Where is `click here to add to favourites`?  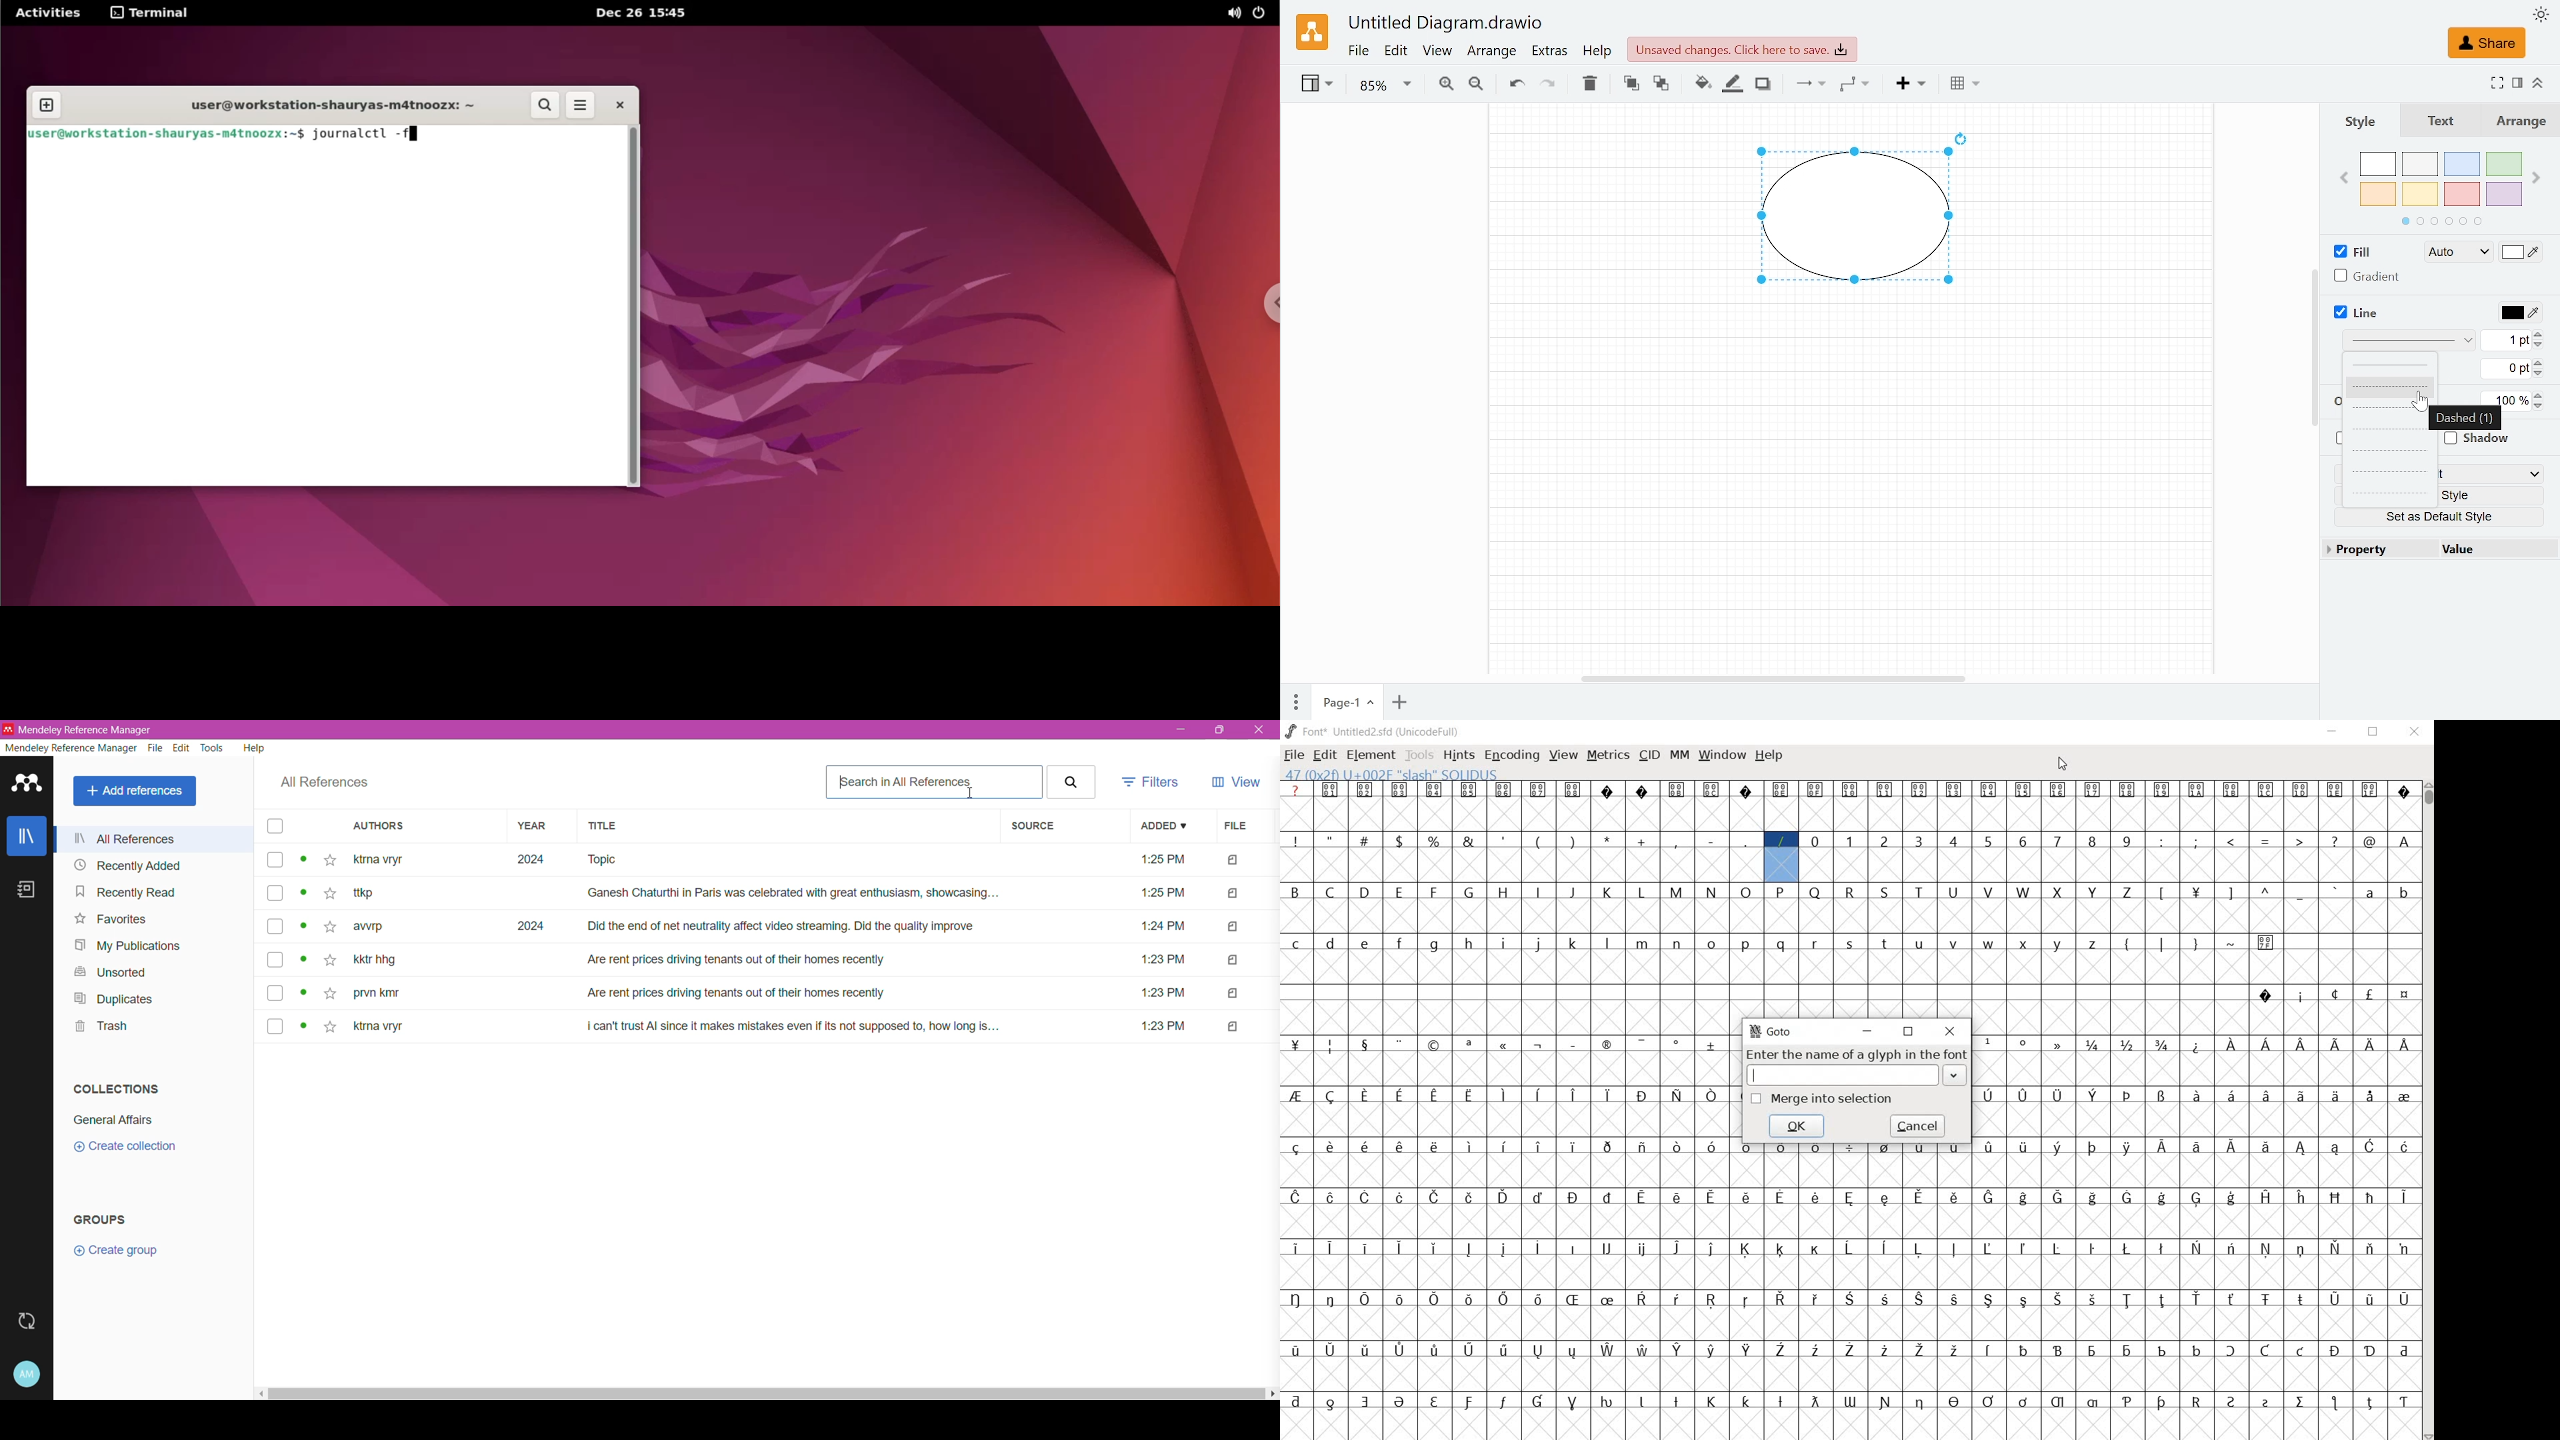
click here to add to favourites is located at coordinates (333, 1027).